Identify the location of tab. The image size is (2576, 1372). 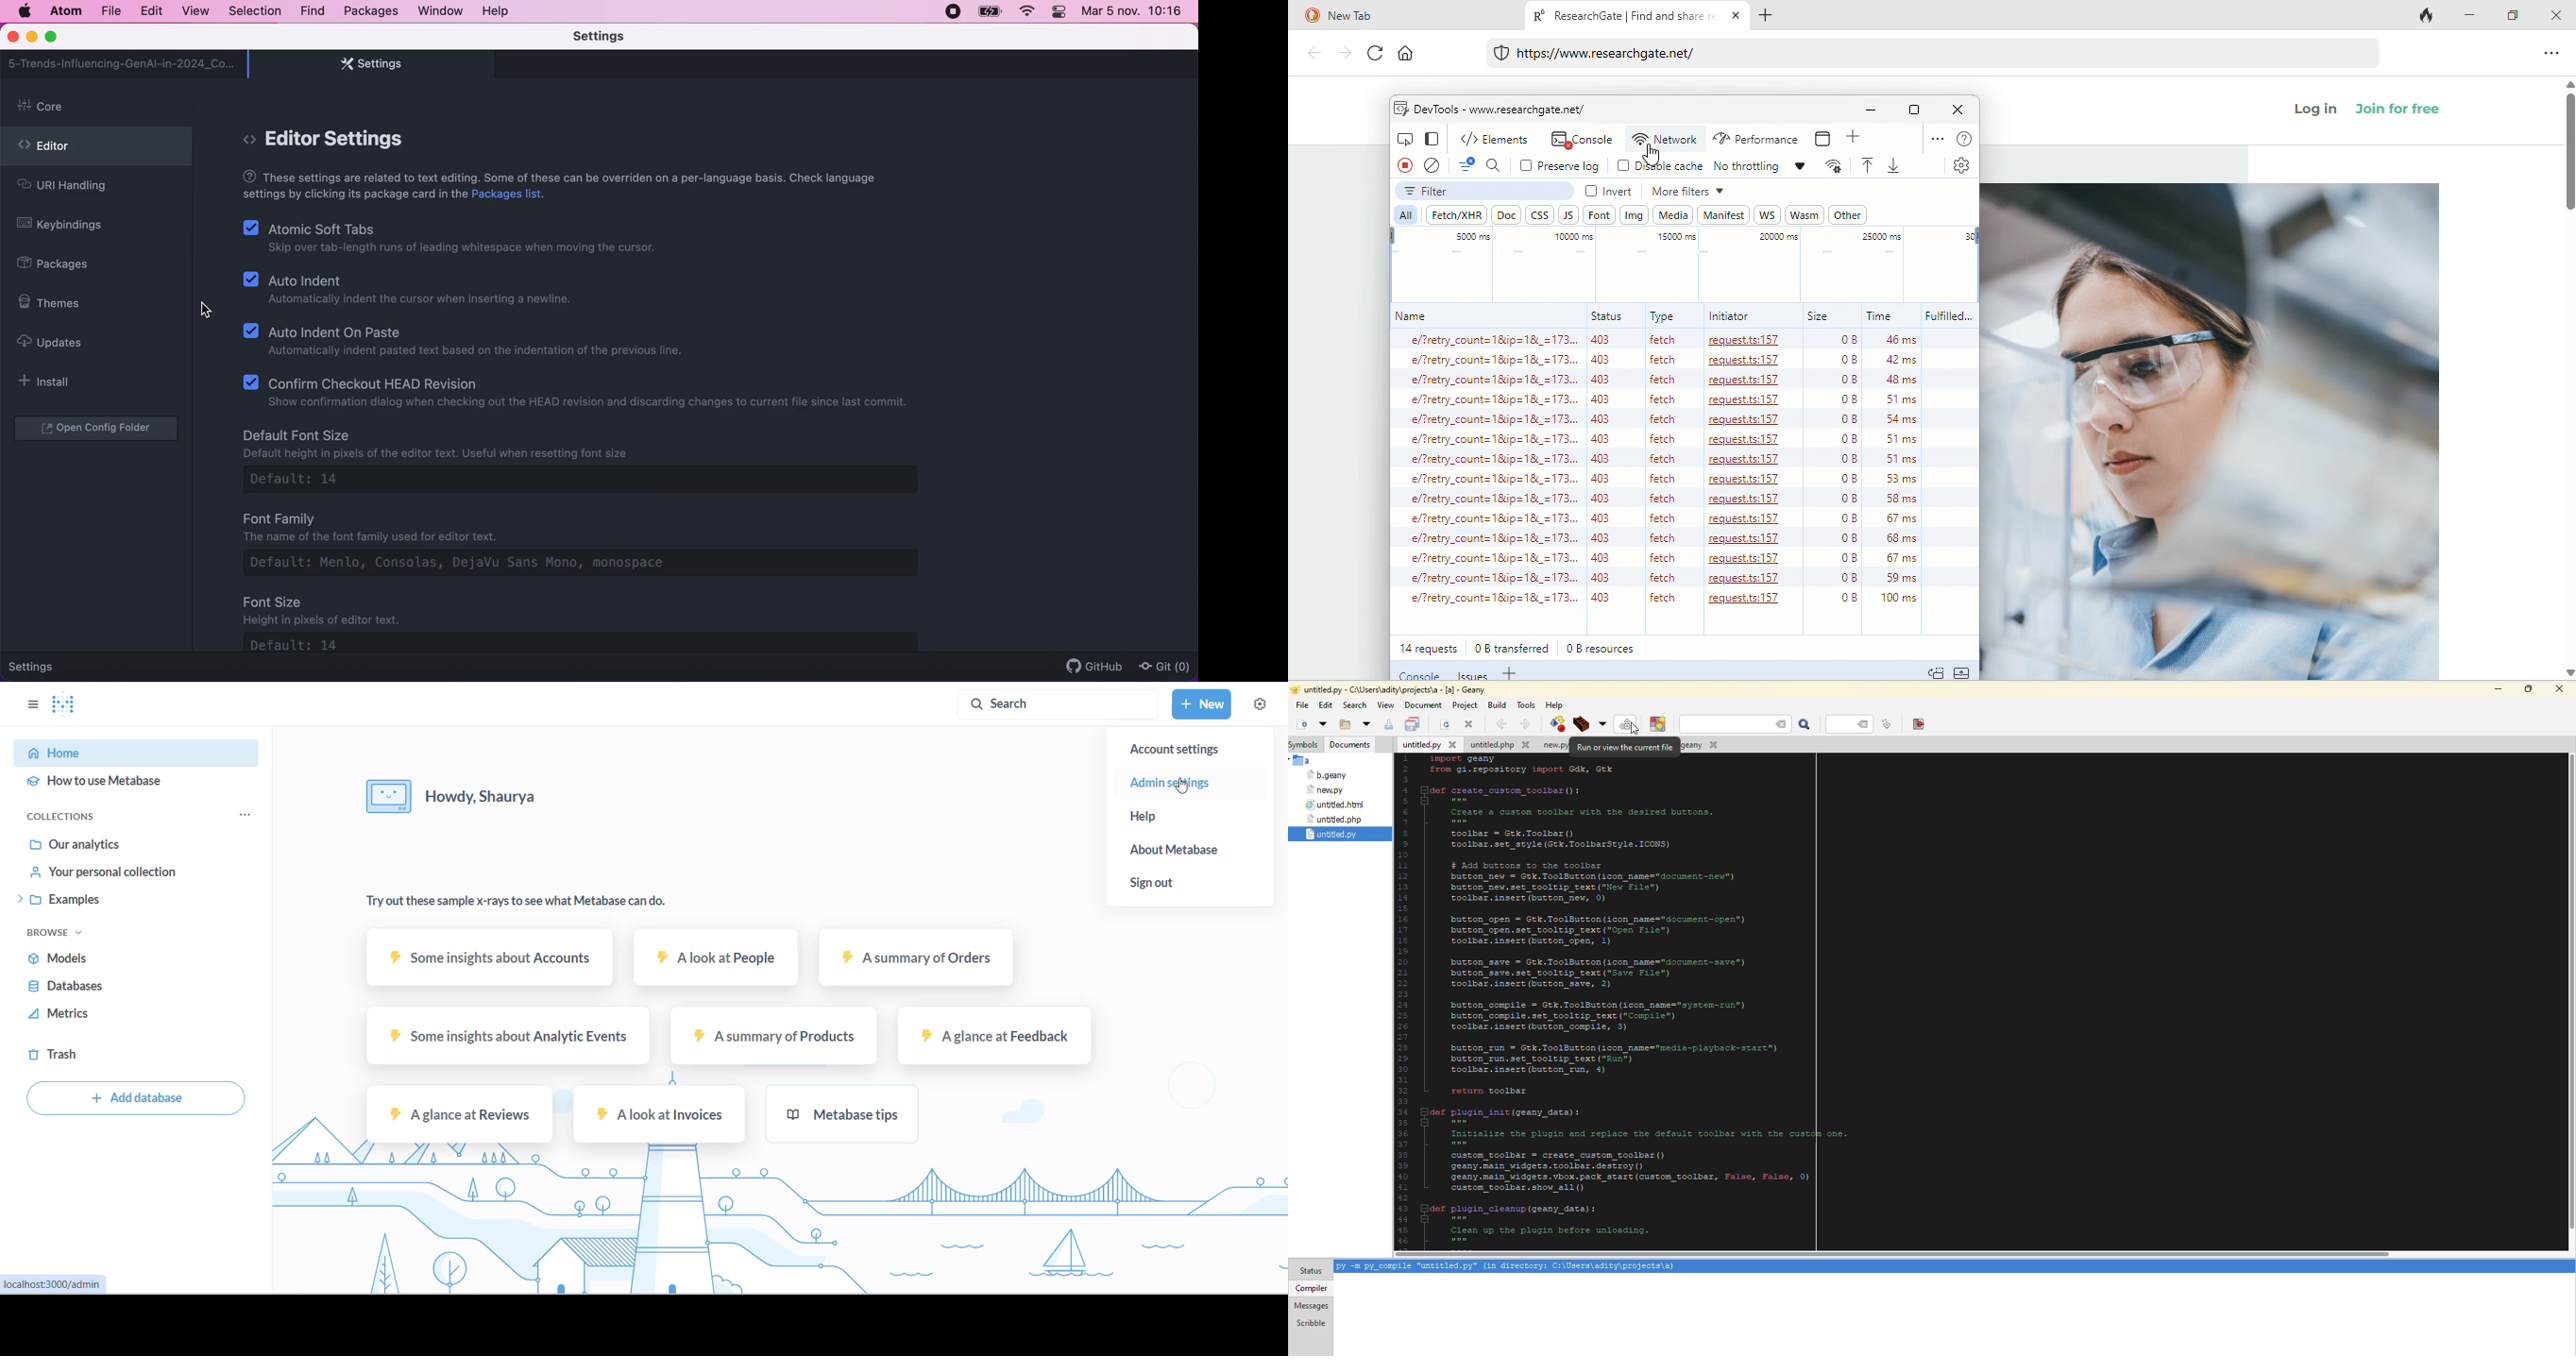
(122, 64).